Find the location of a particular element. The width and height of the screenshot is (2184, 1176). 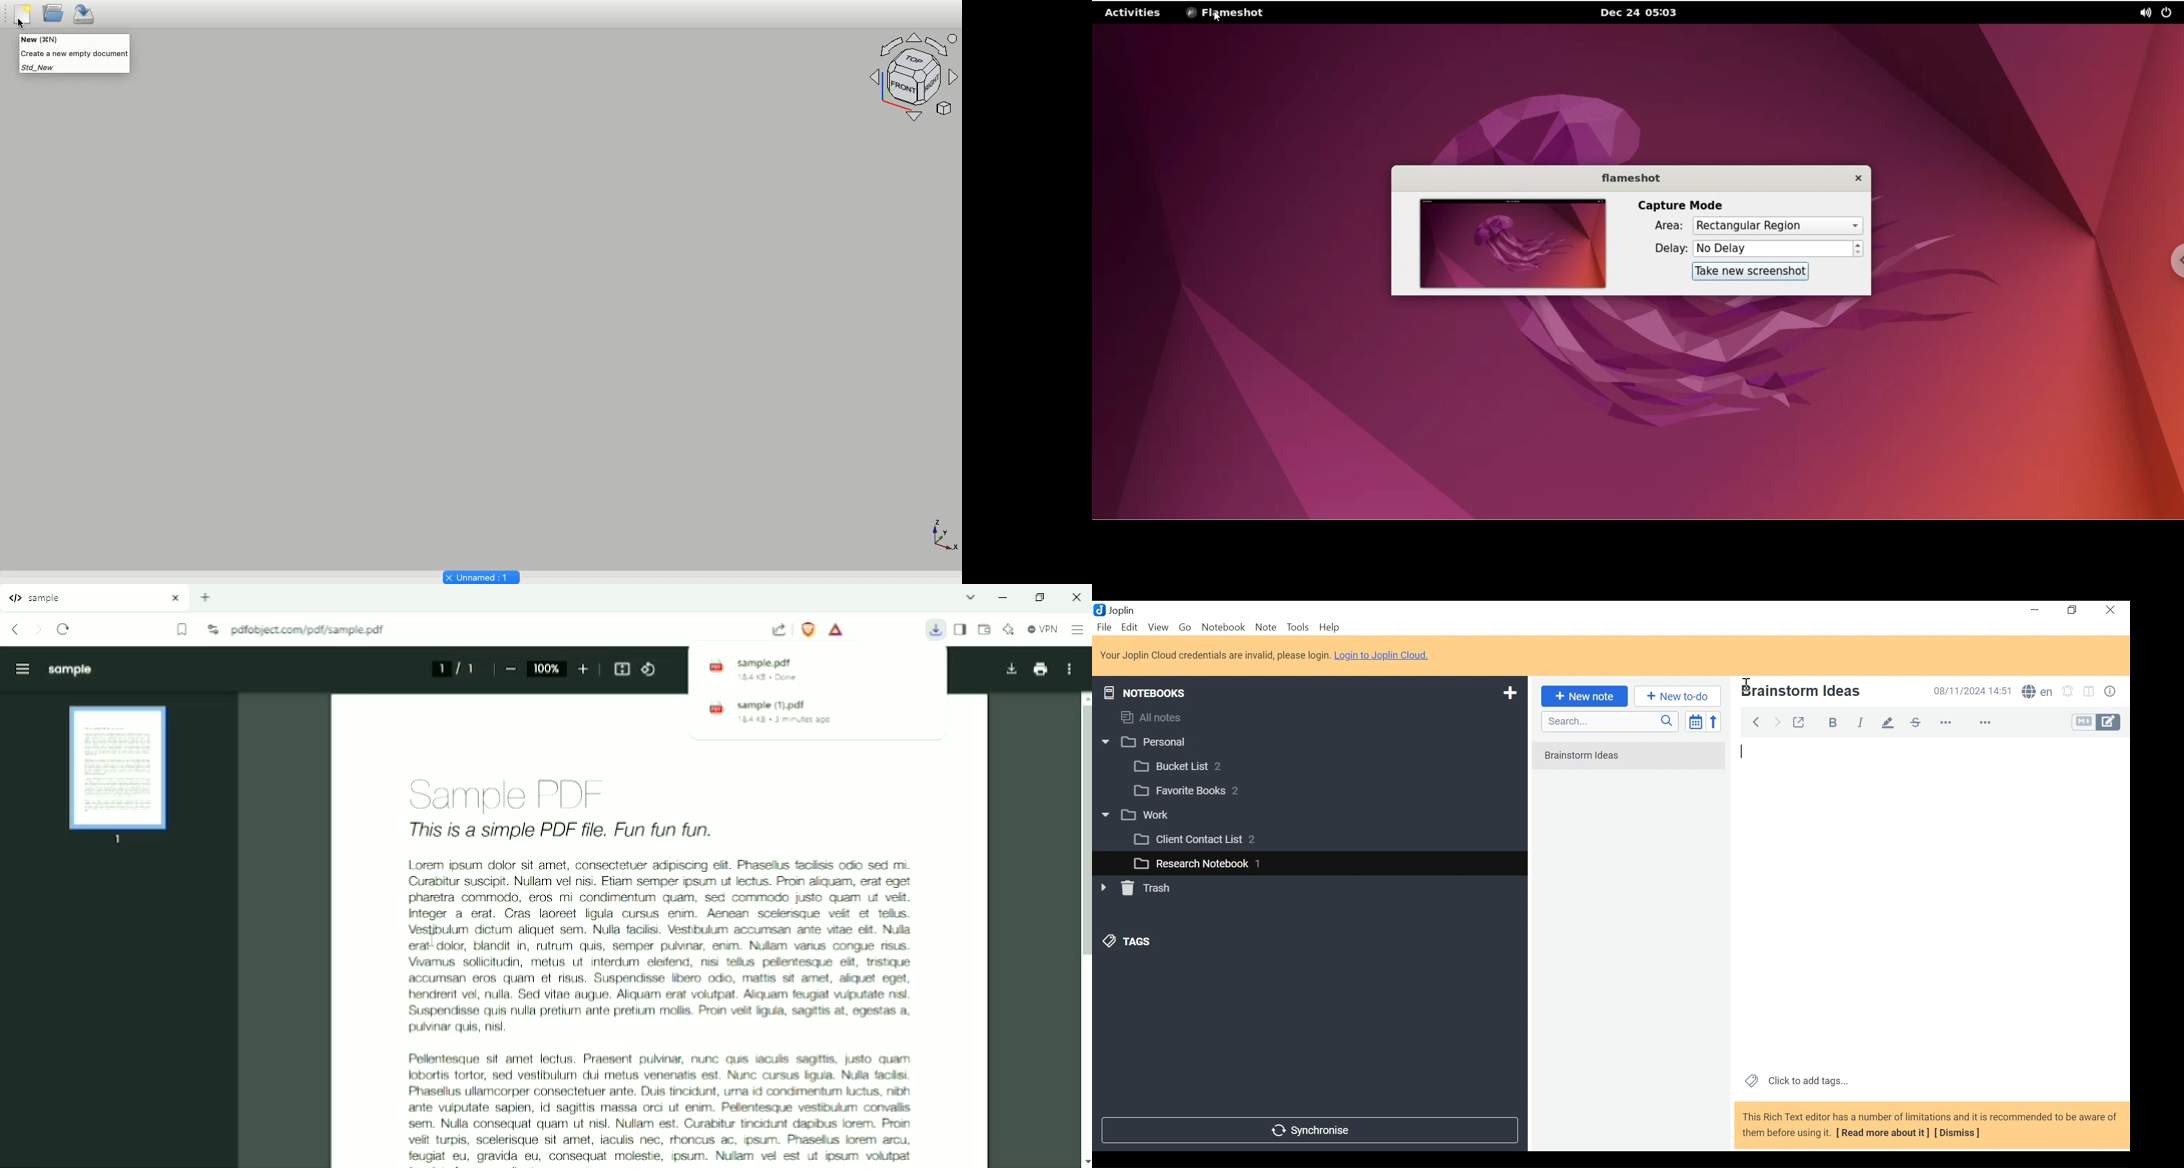

typing indication is located at coordinates (1743, 751).